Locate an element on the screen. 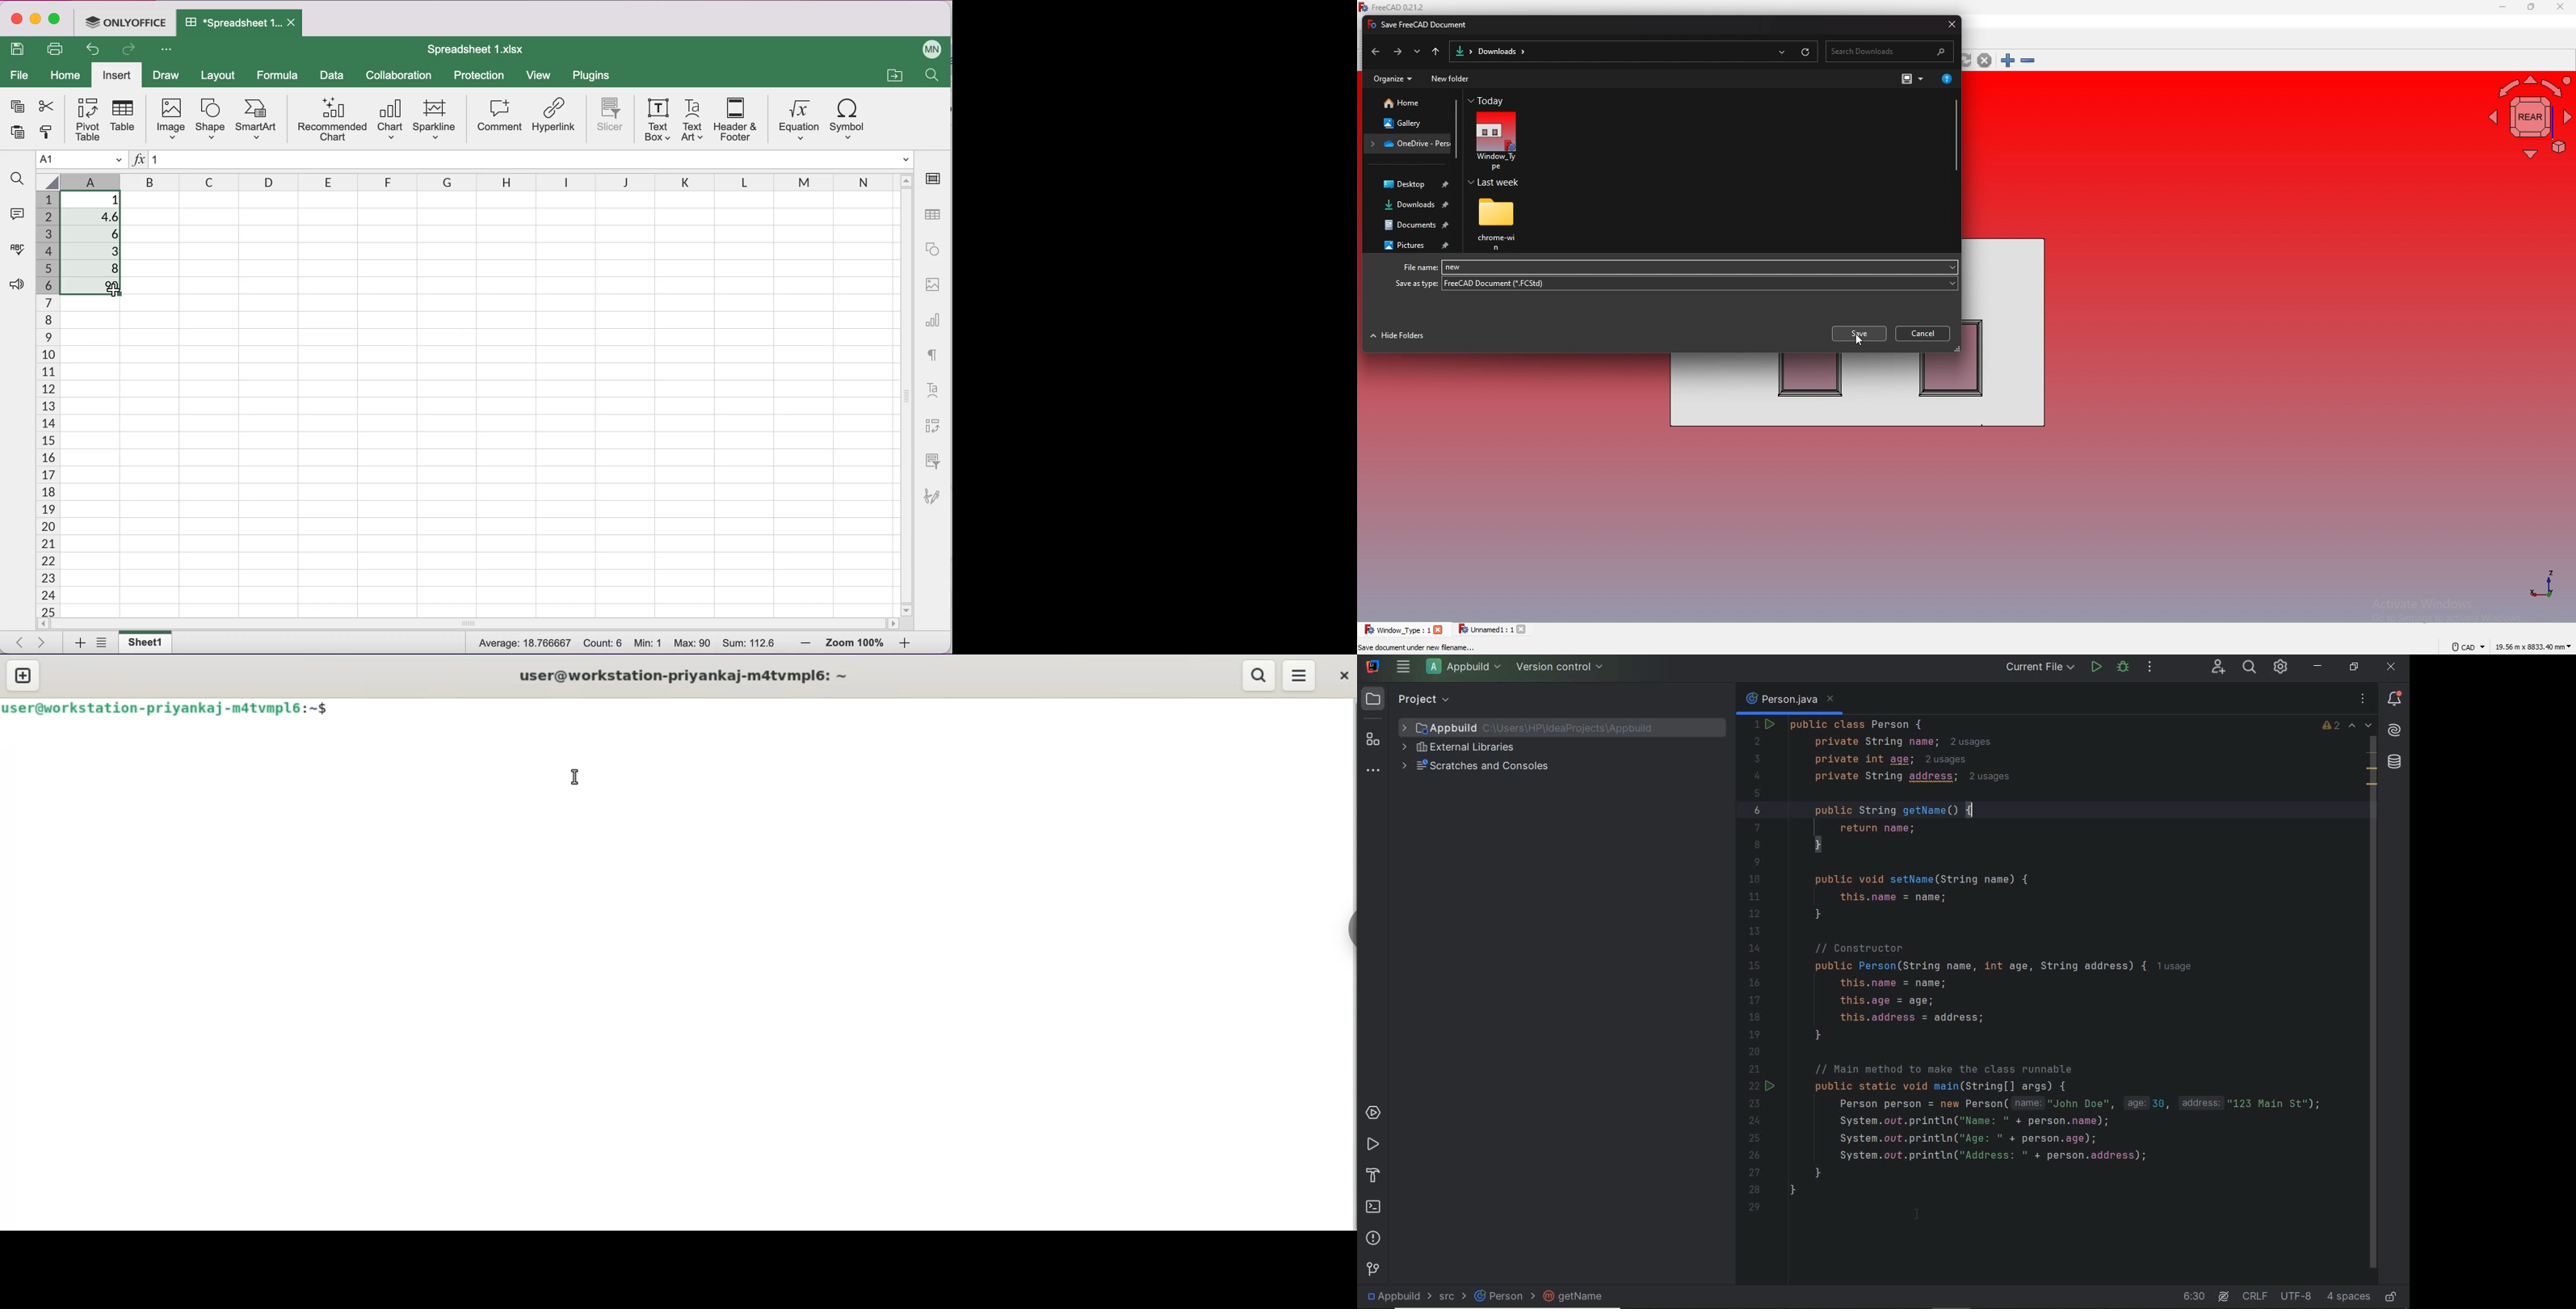 The image size is (2576, 1316). file is located at coordinates (21, 75).